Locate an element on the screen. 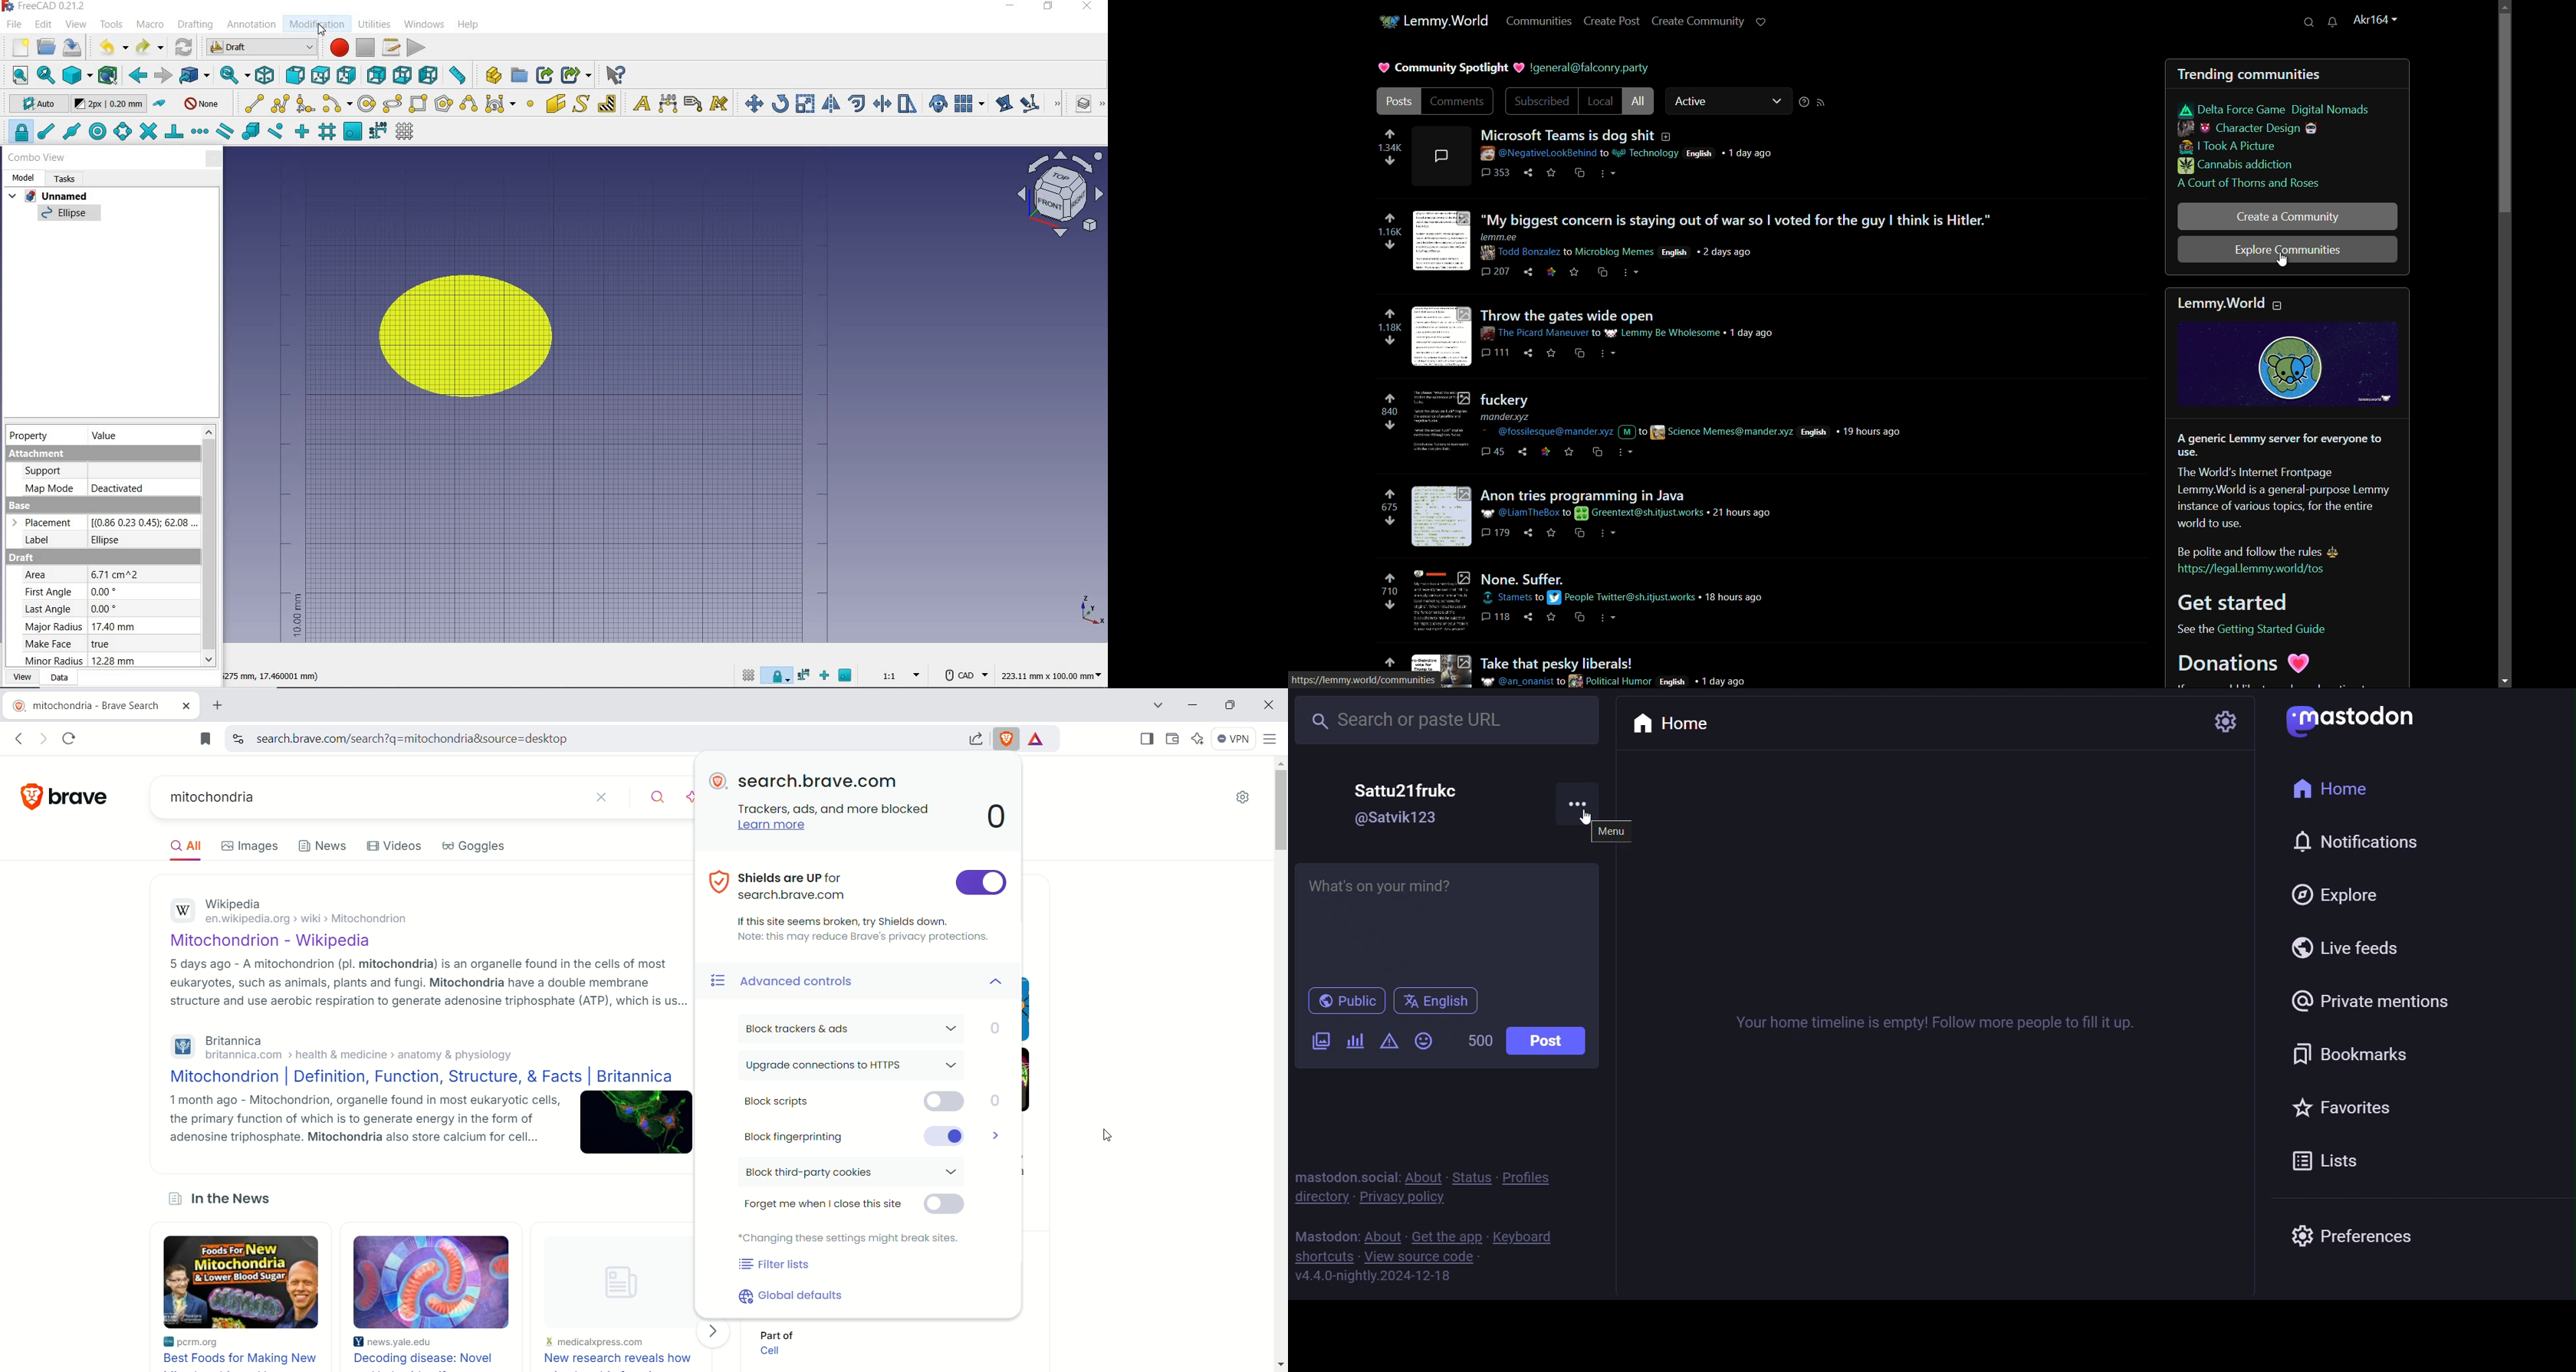 This screenshot has width=2576, height=1372. cross share is located at coordinates (1579, 172).